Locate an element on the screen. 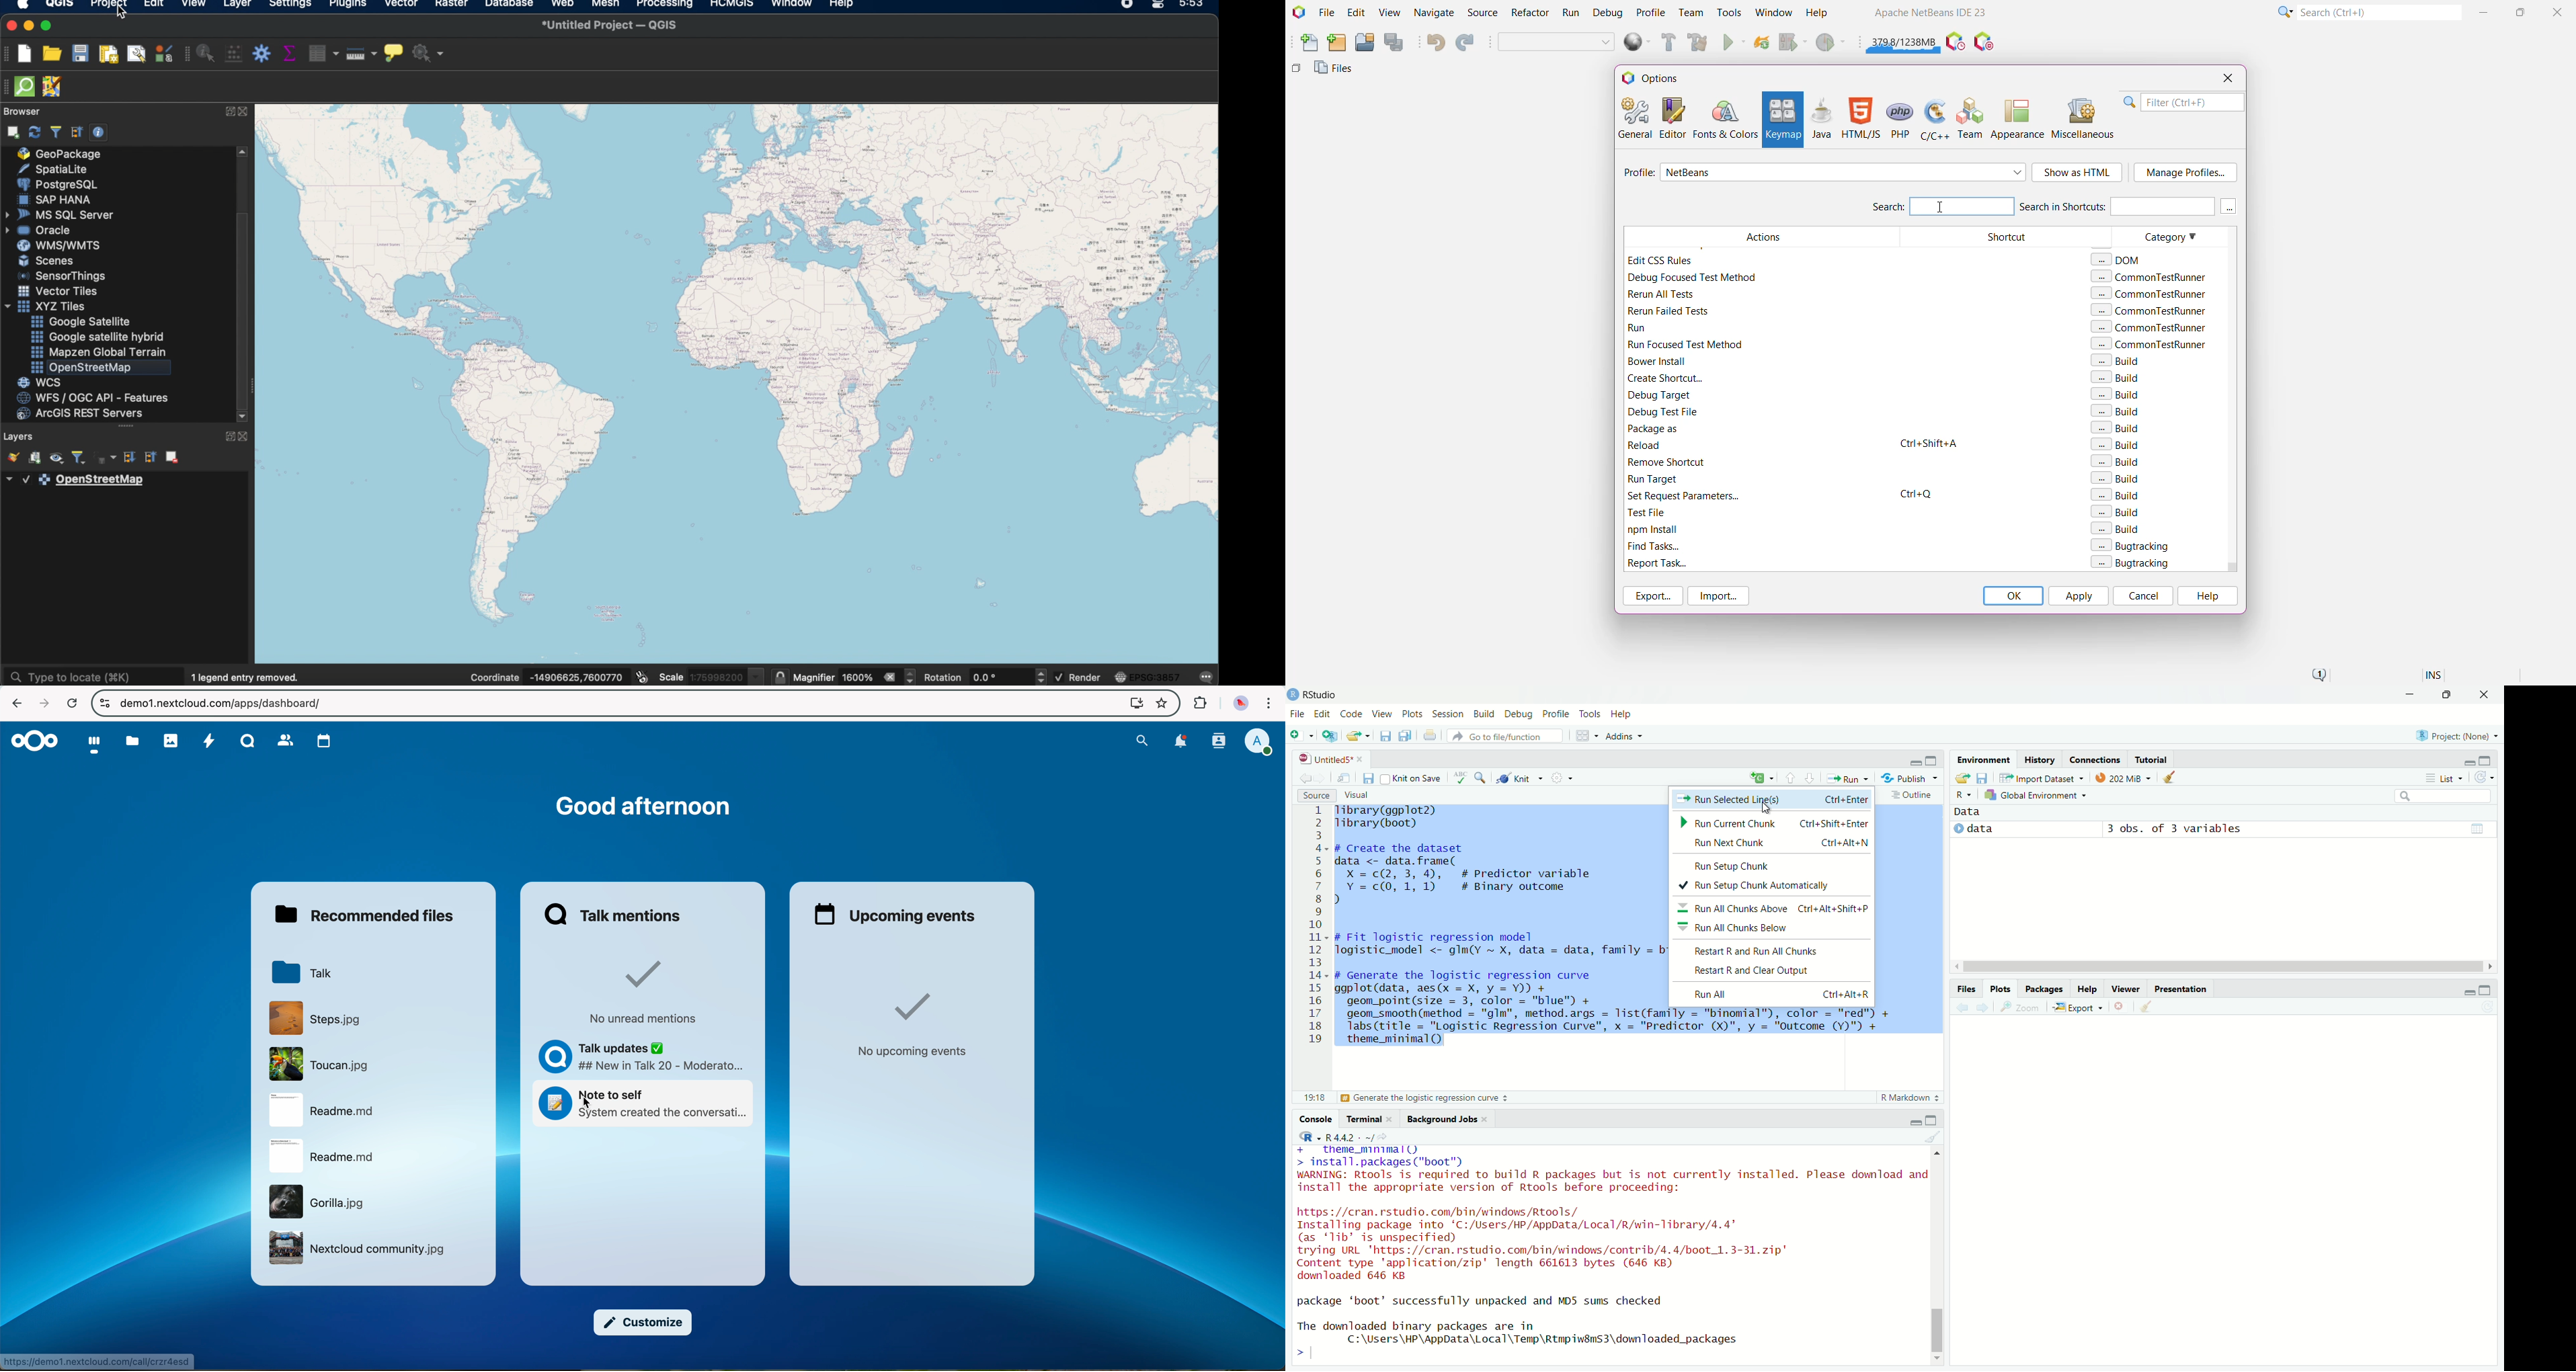  Run All Chunks Below is located at coordinates (1772, 927).